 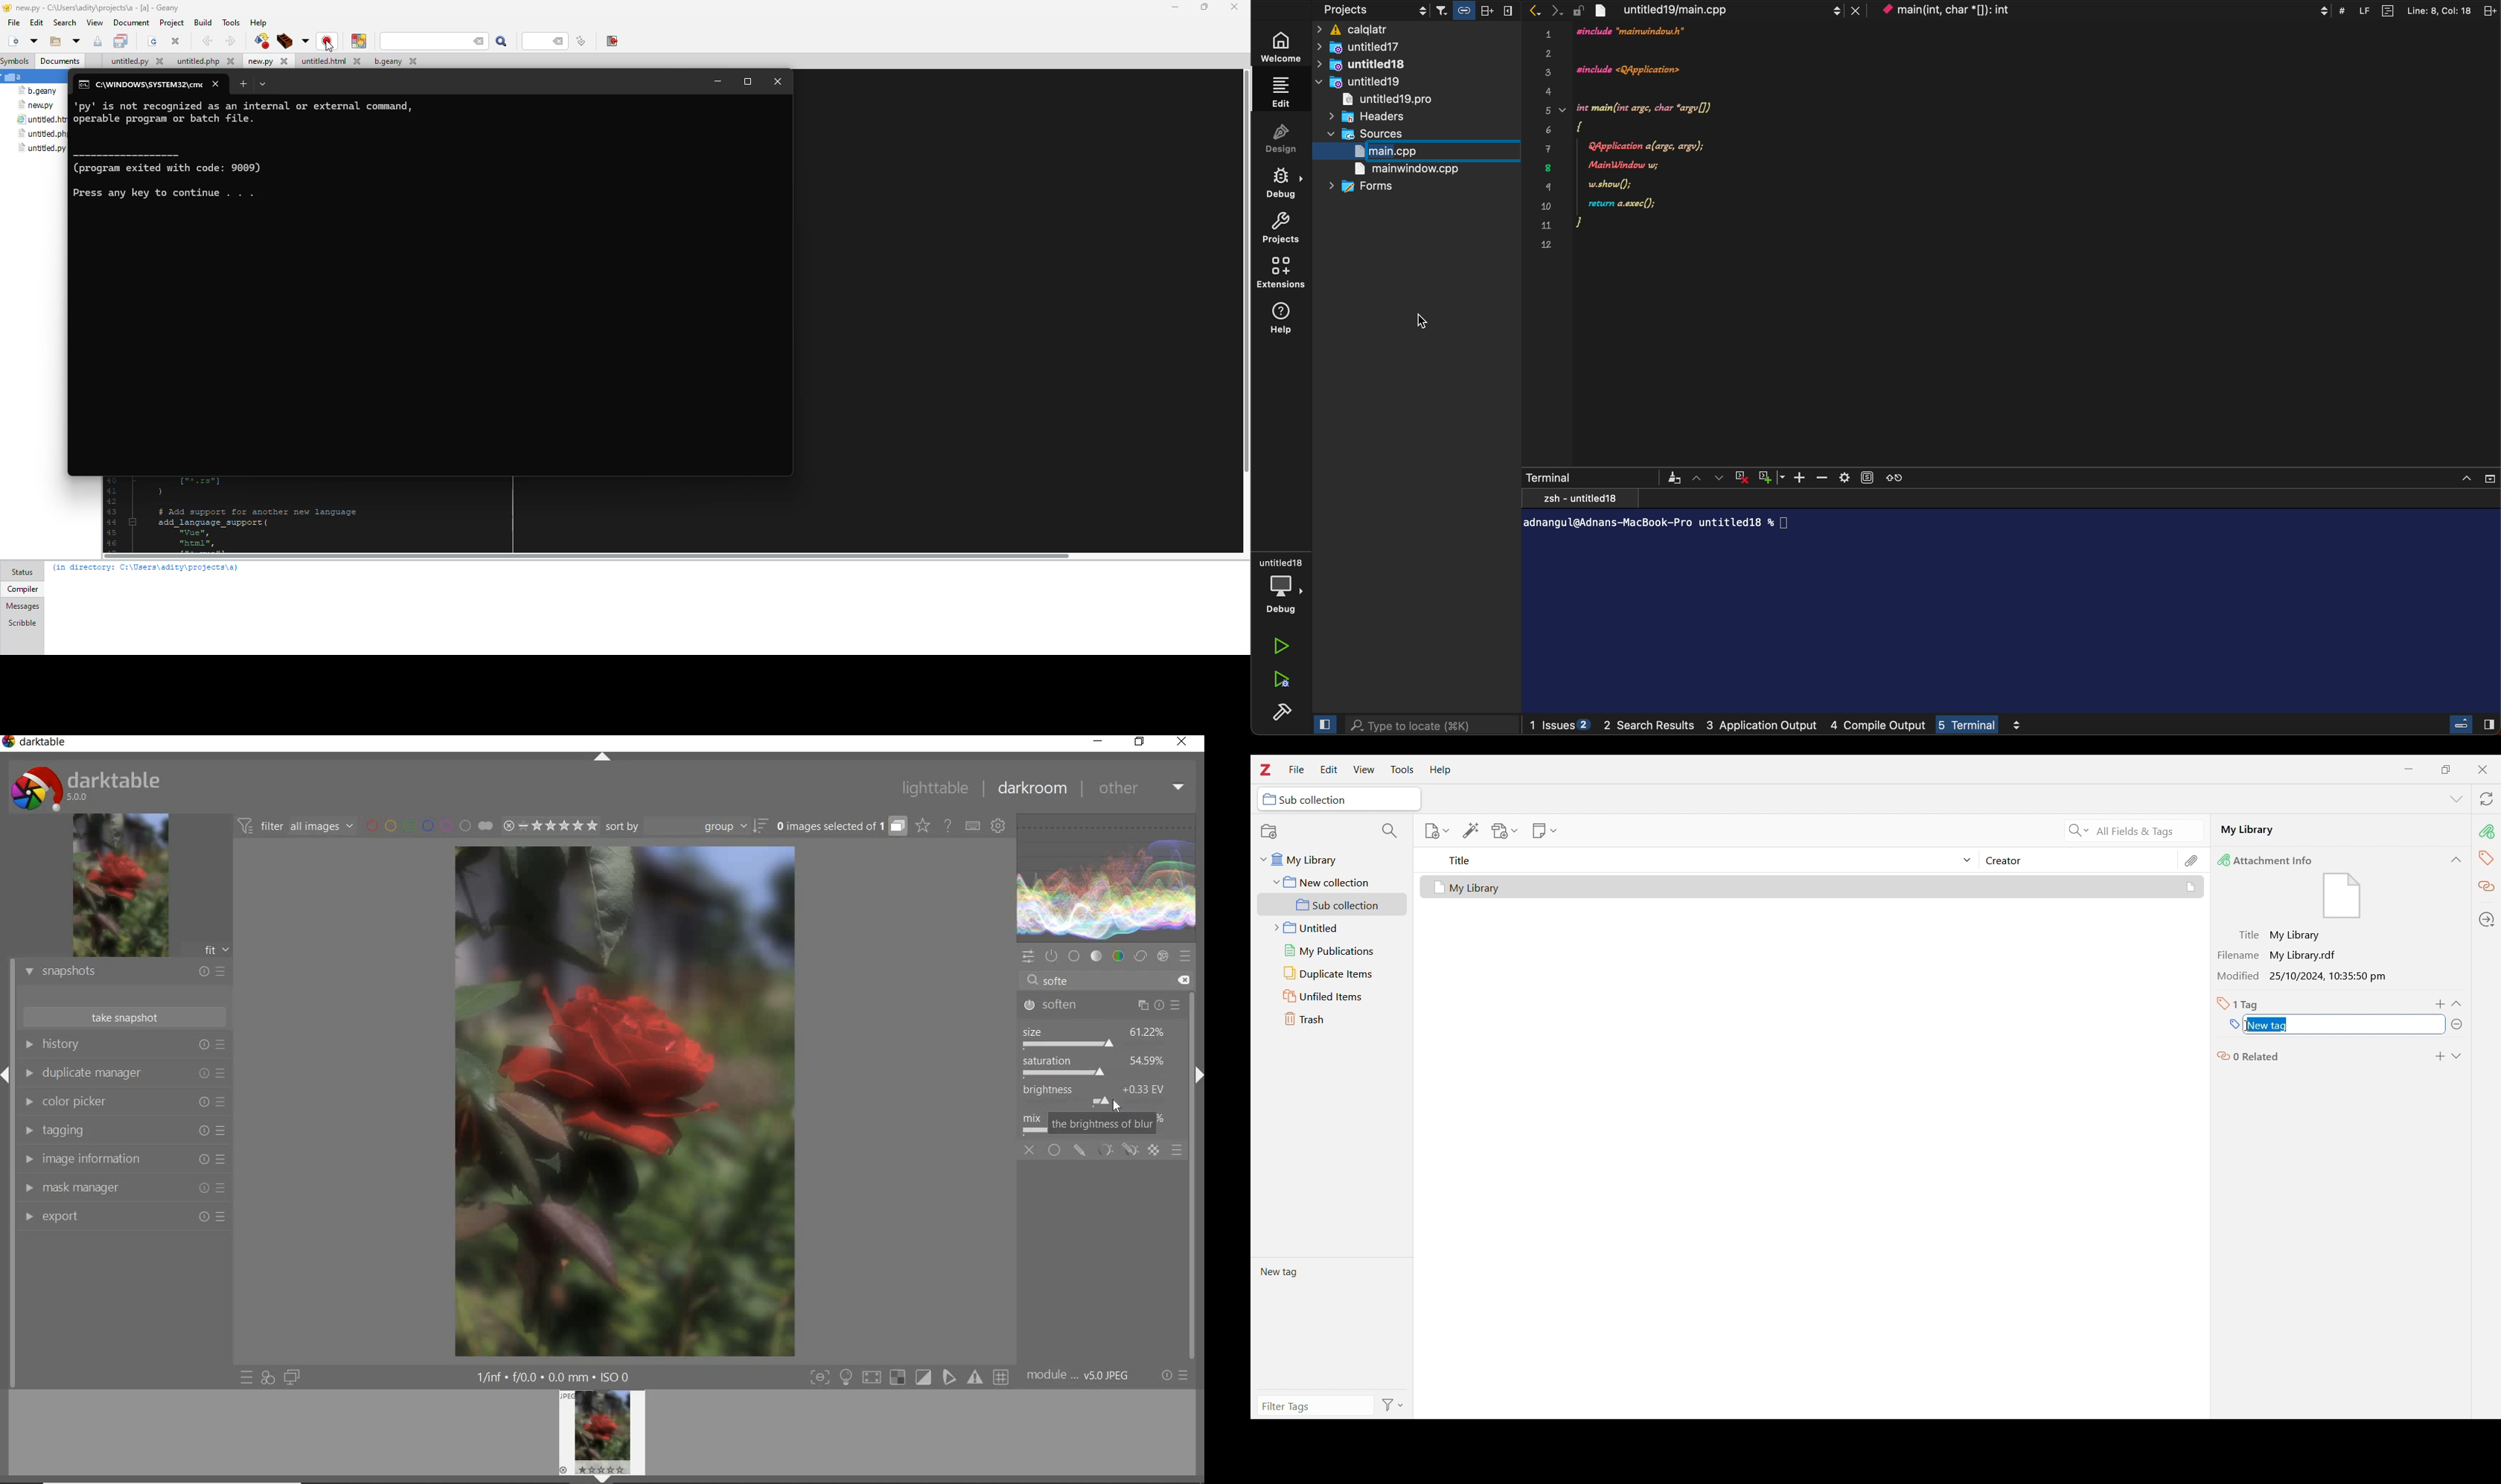 I want to click on close, so click(x=1235, y=7).